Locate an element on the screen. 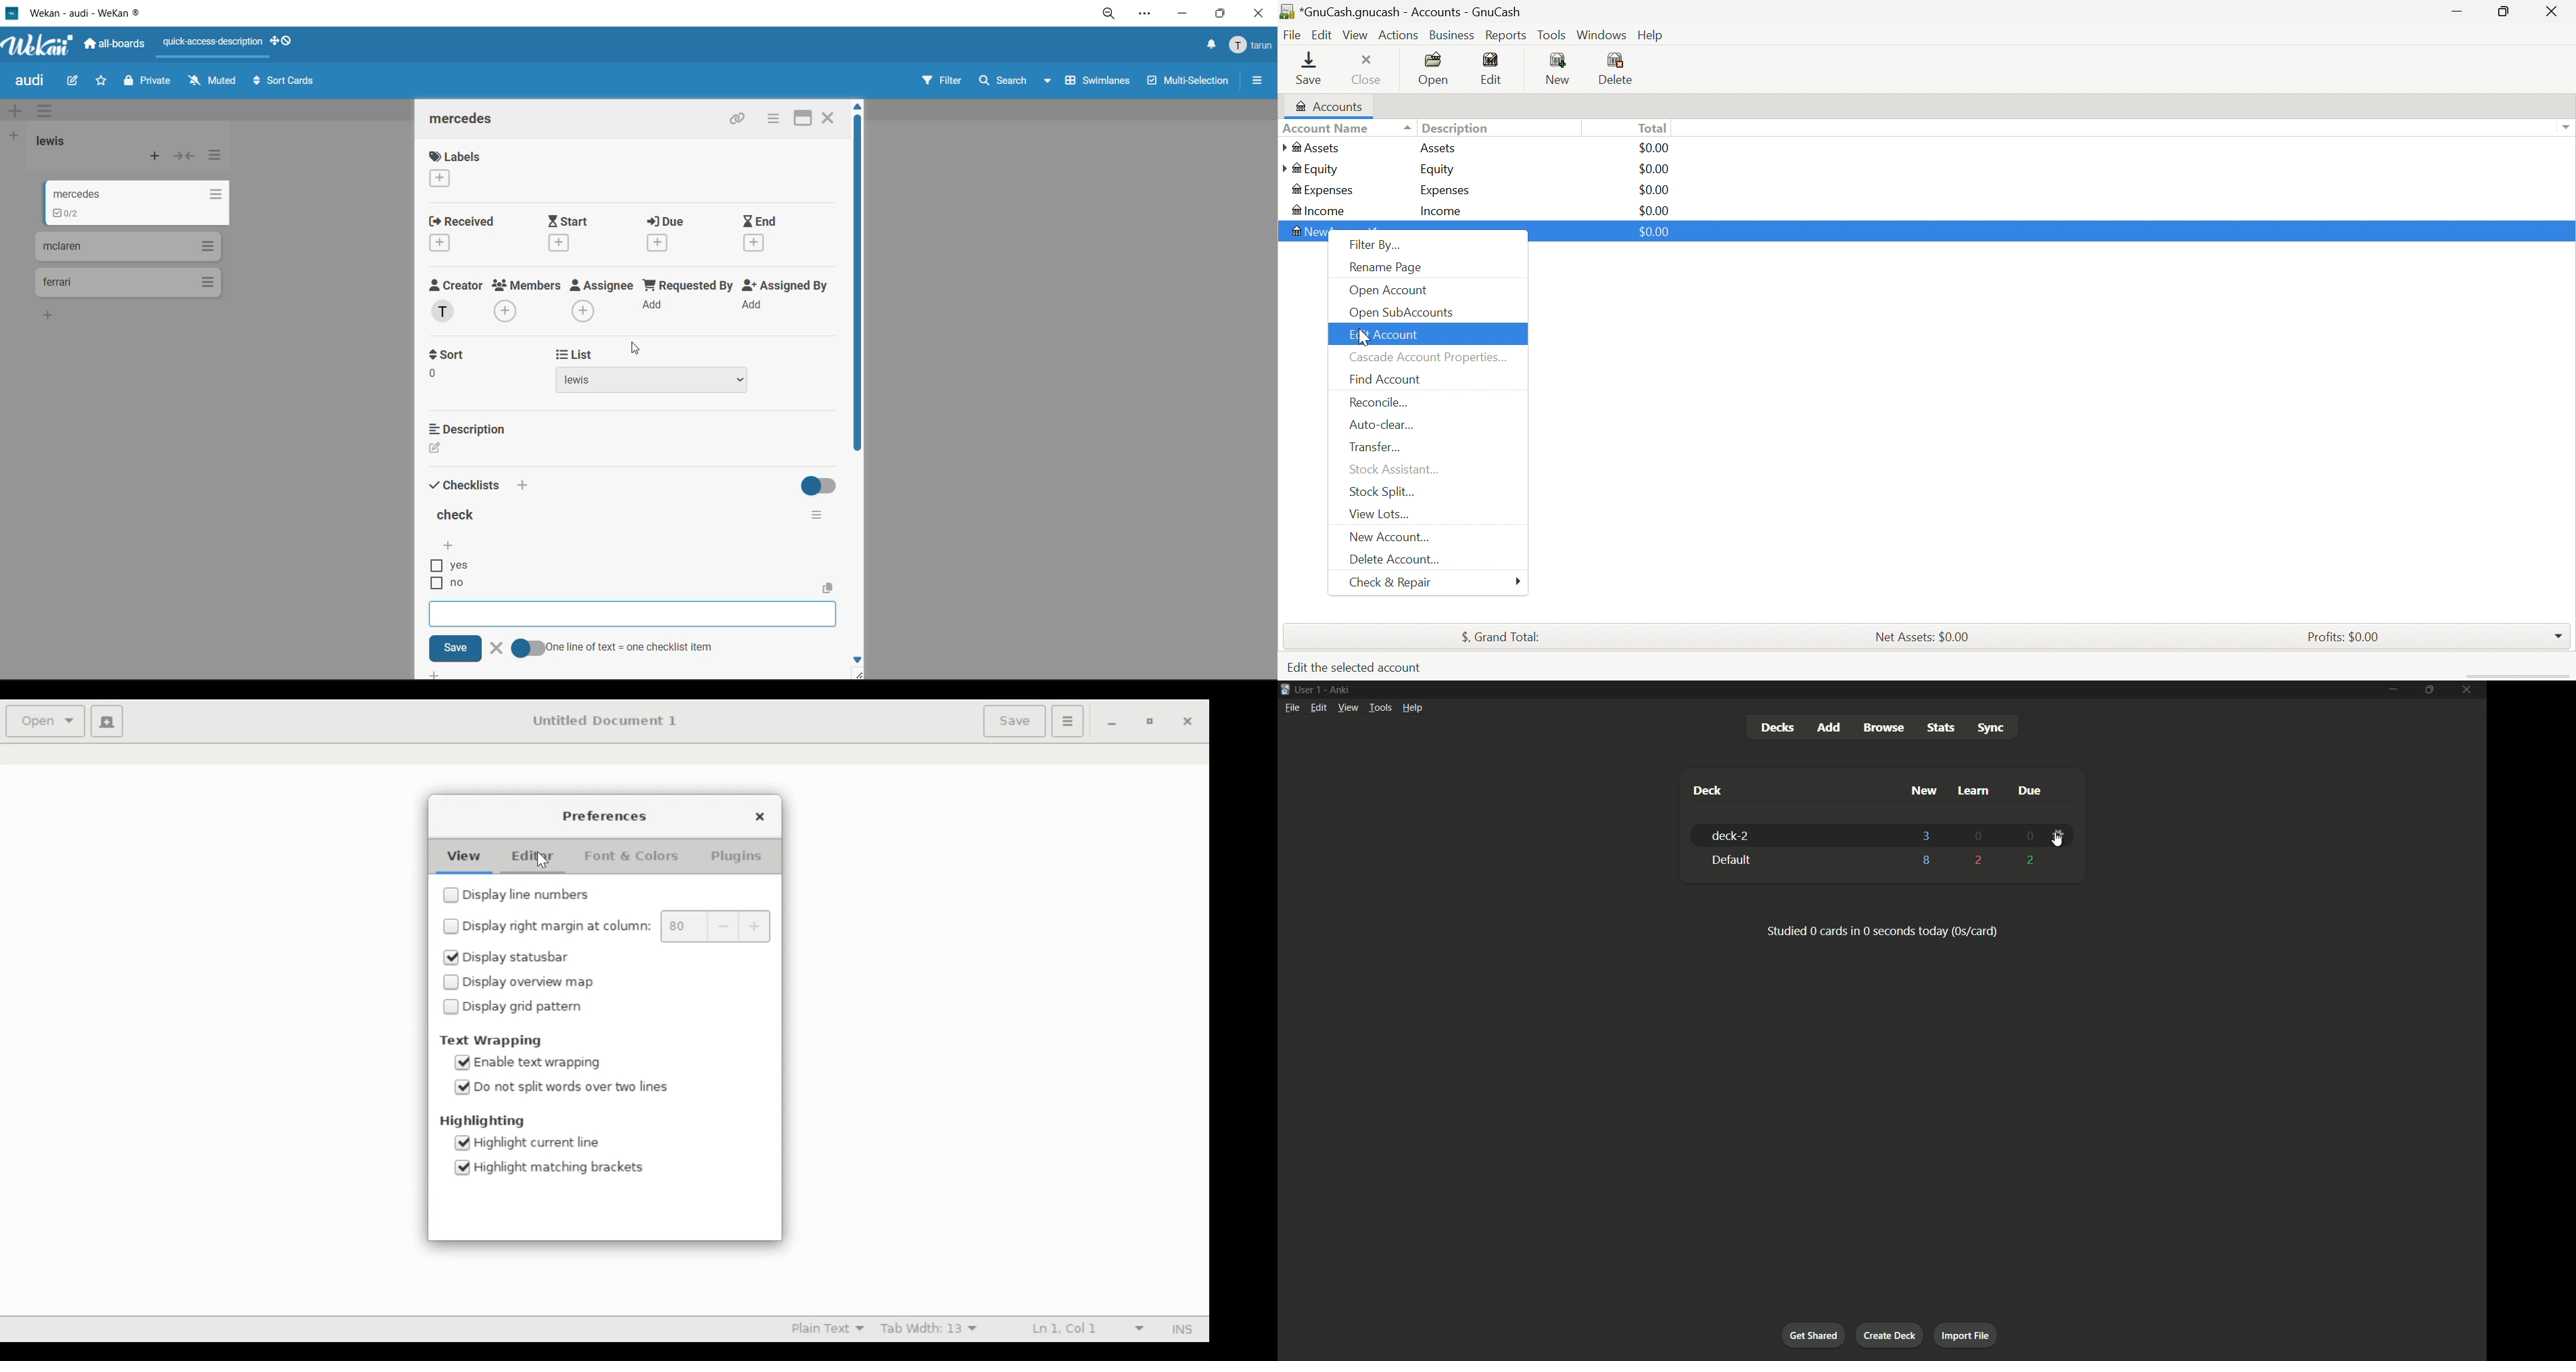 Image resolution: width=2576 pixels, height=1372 pixels. copy is located at coordinates (742, 121).